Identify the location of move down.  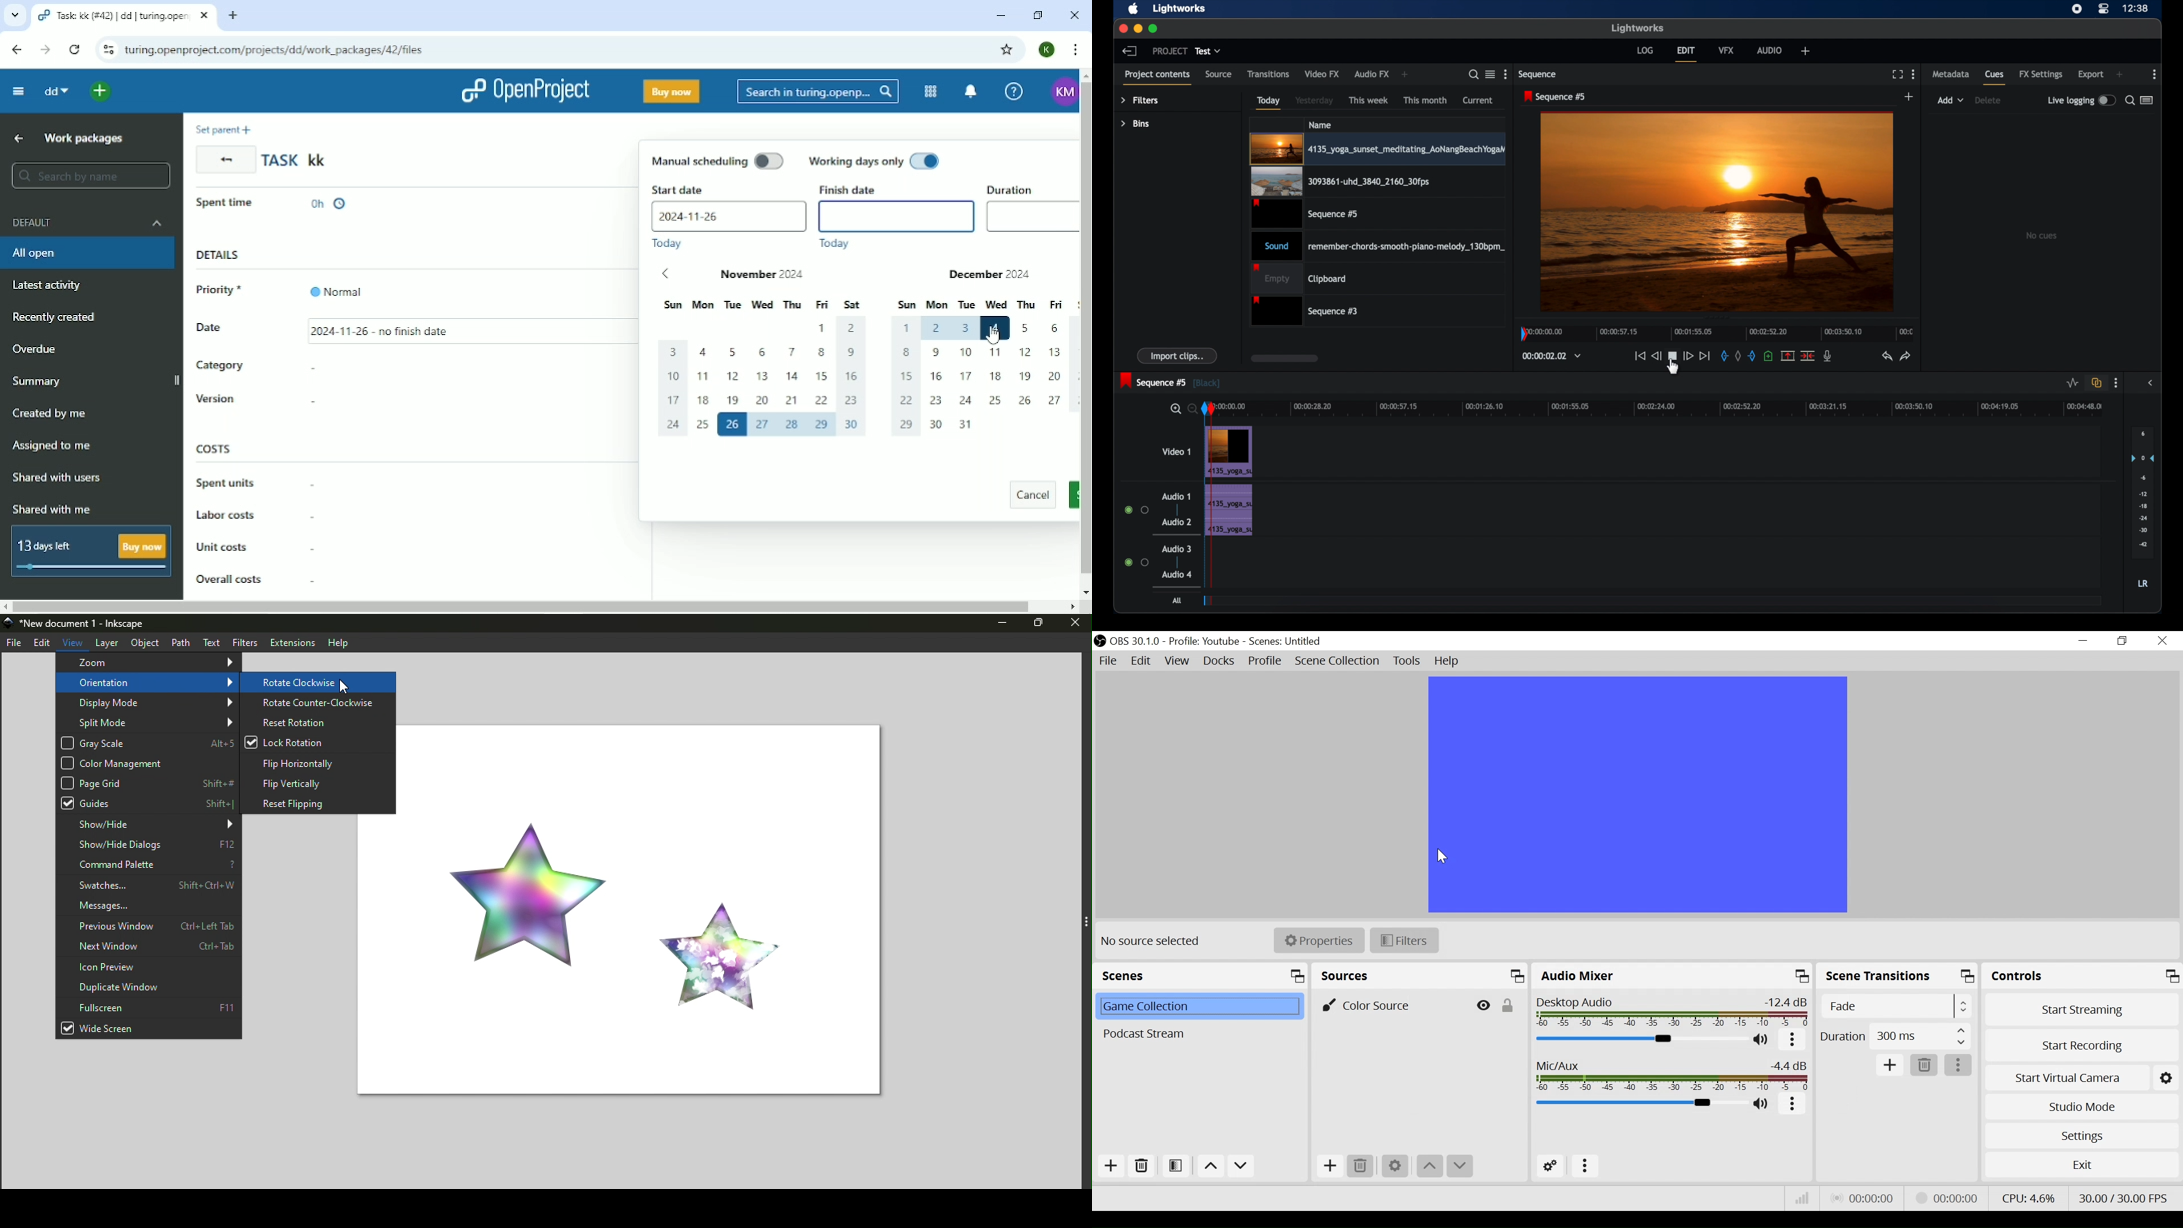
(1461, 1167).